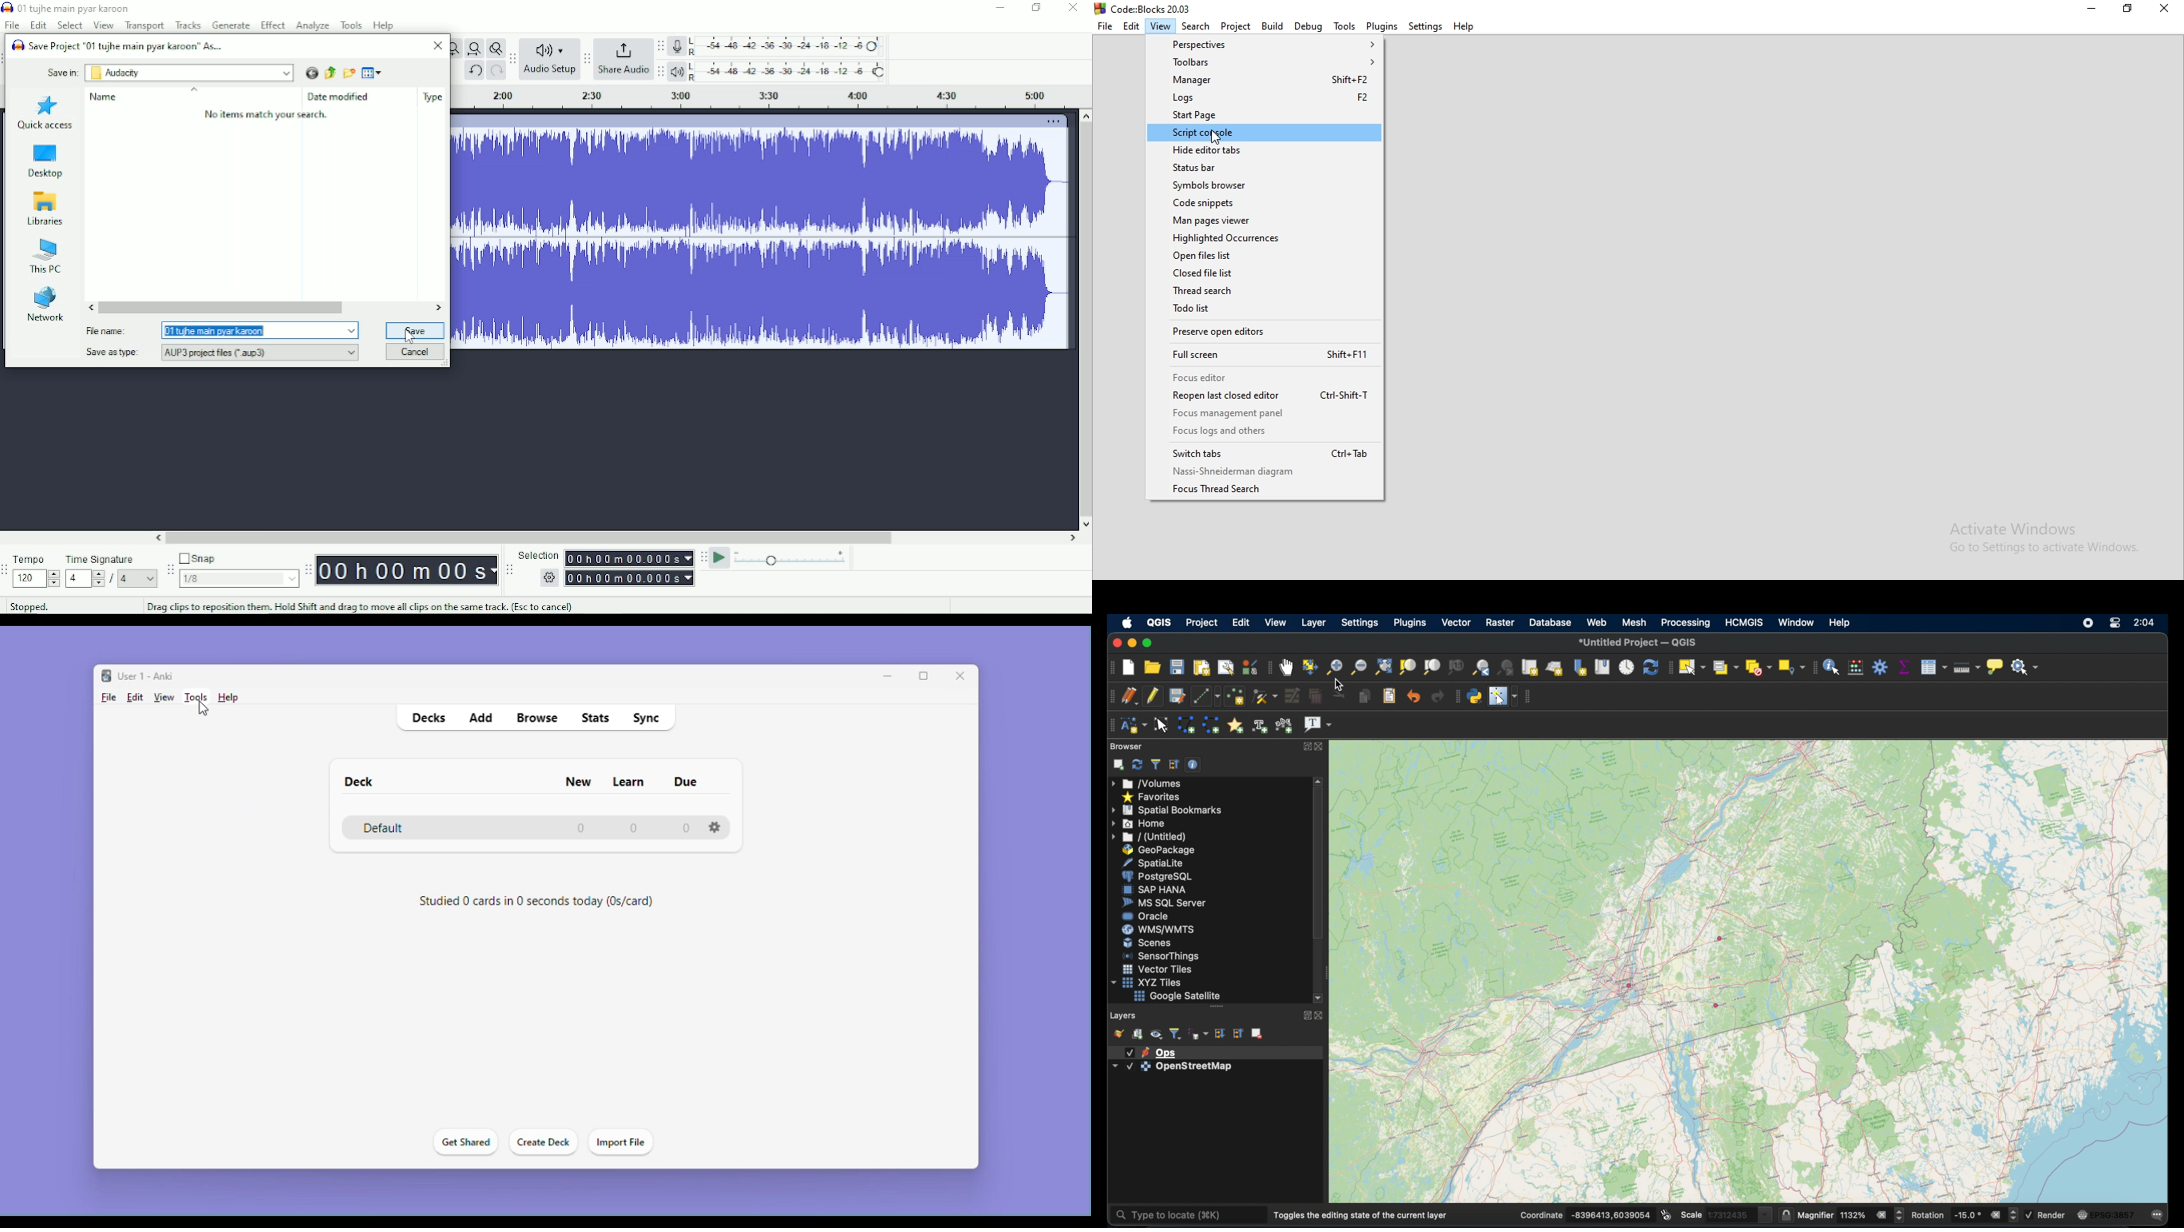 The image size is (2184, 1232). What do you see at coordinates (1265, 62) in the screenshot?
I see `Toolbars` at bounding box center [1265, 62].